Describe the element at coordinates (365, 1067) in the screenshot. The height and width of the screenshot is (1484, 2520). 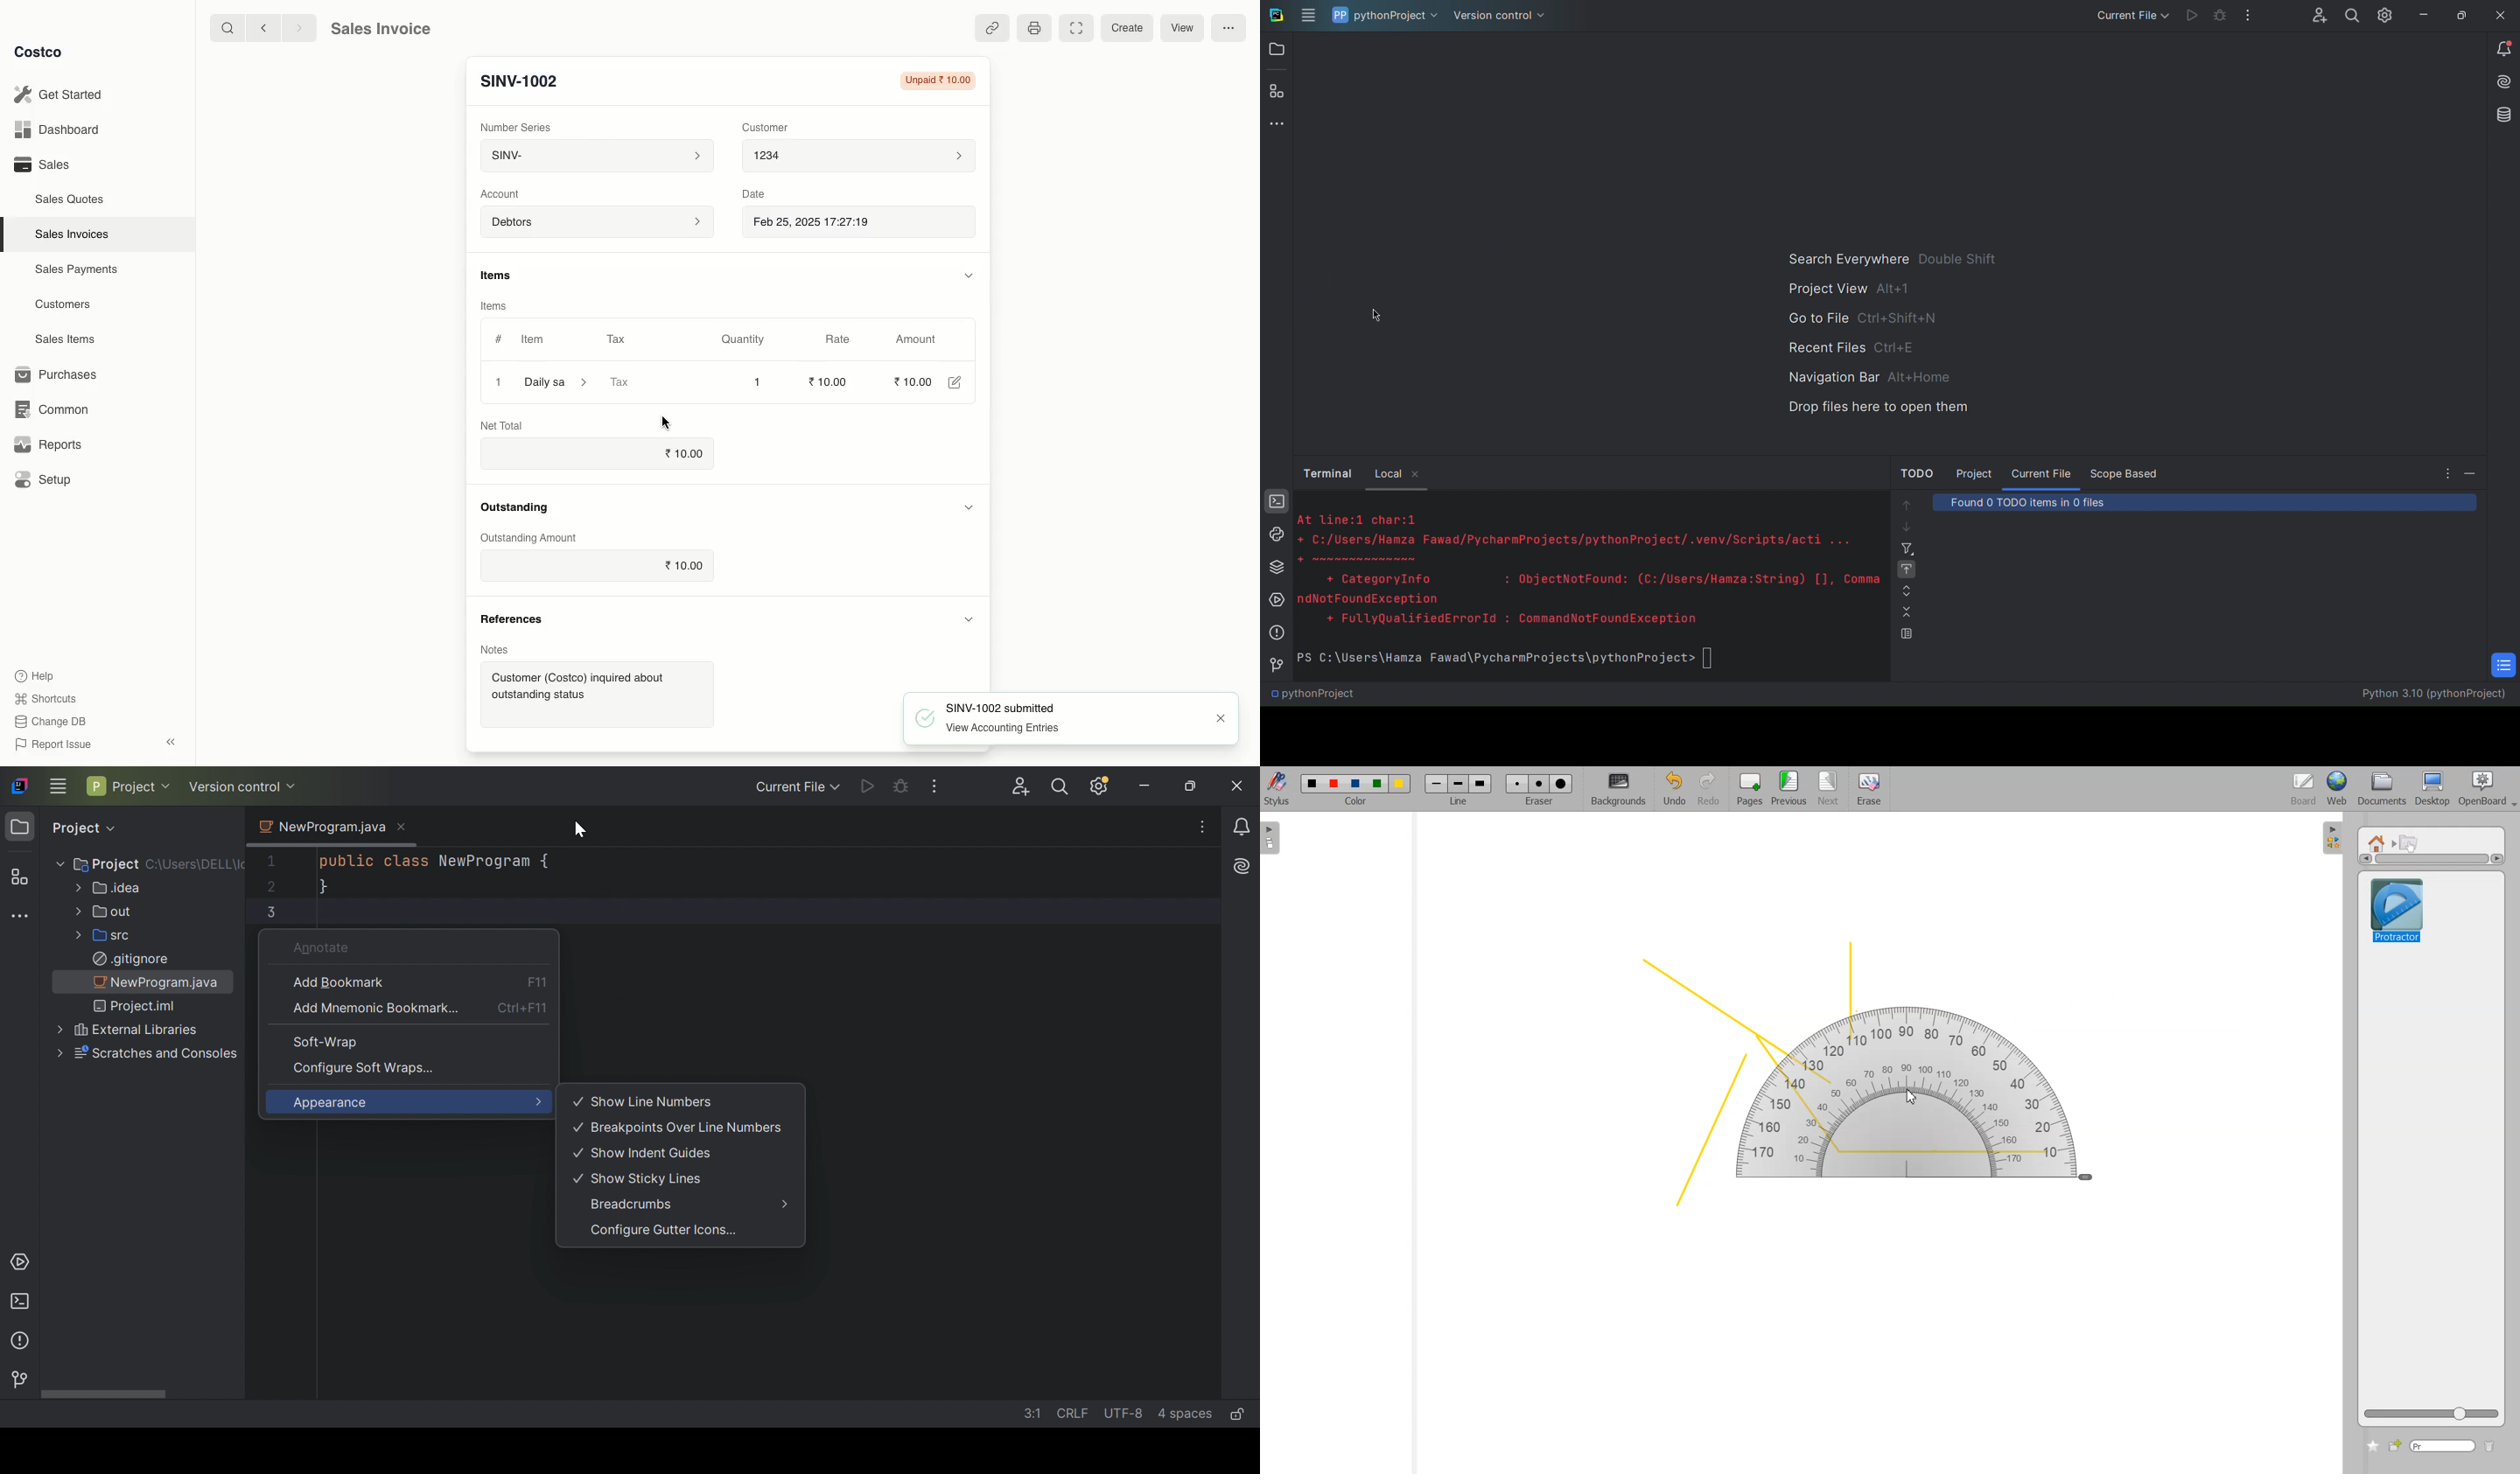
I see `Configure Soft Wraps` at that location.